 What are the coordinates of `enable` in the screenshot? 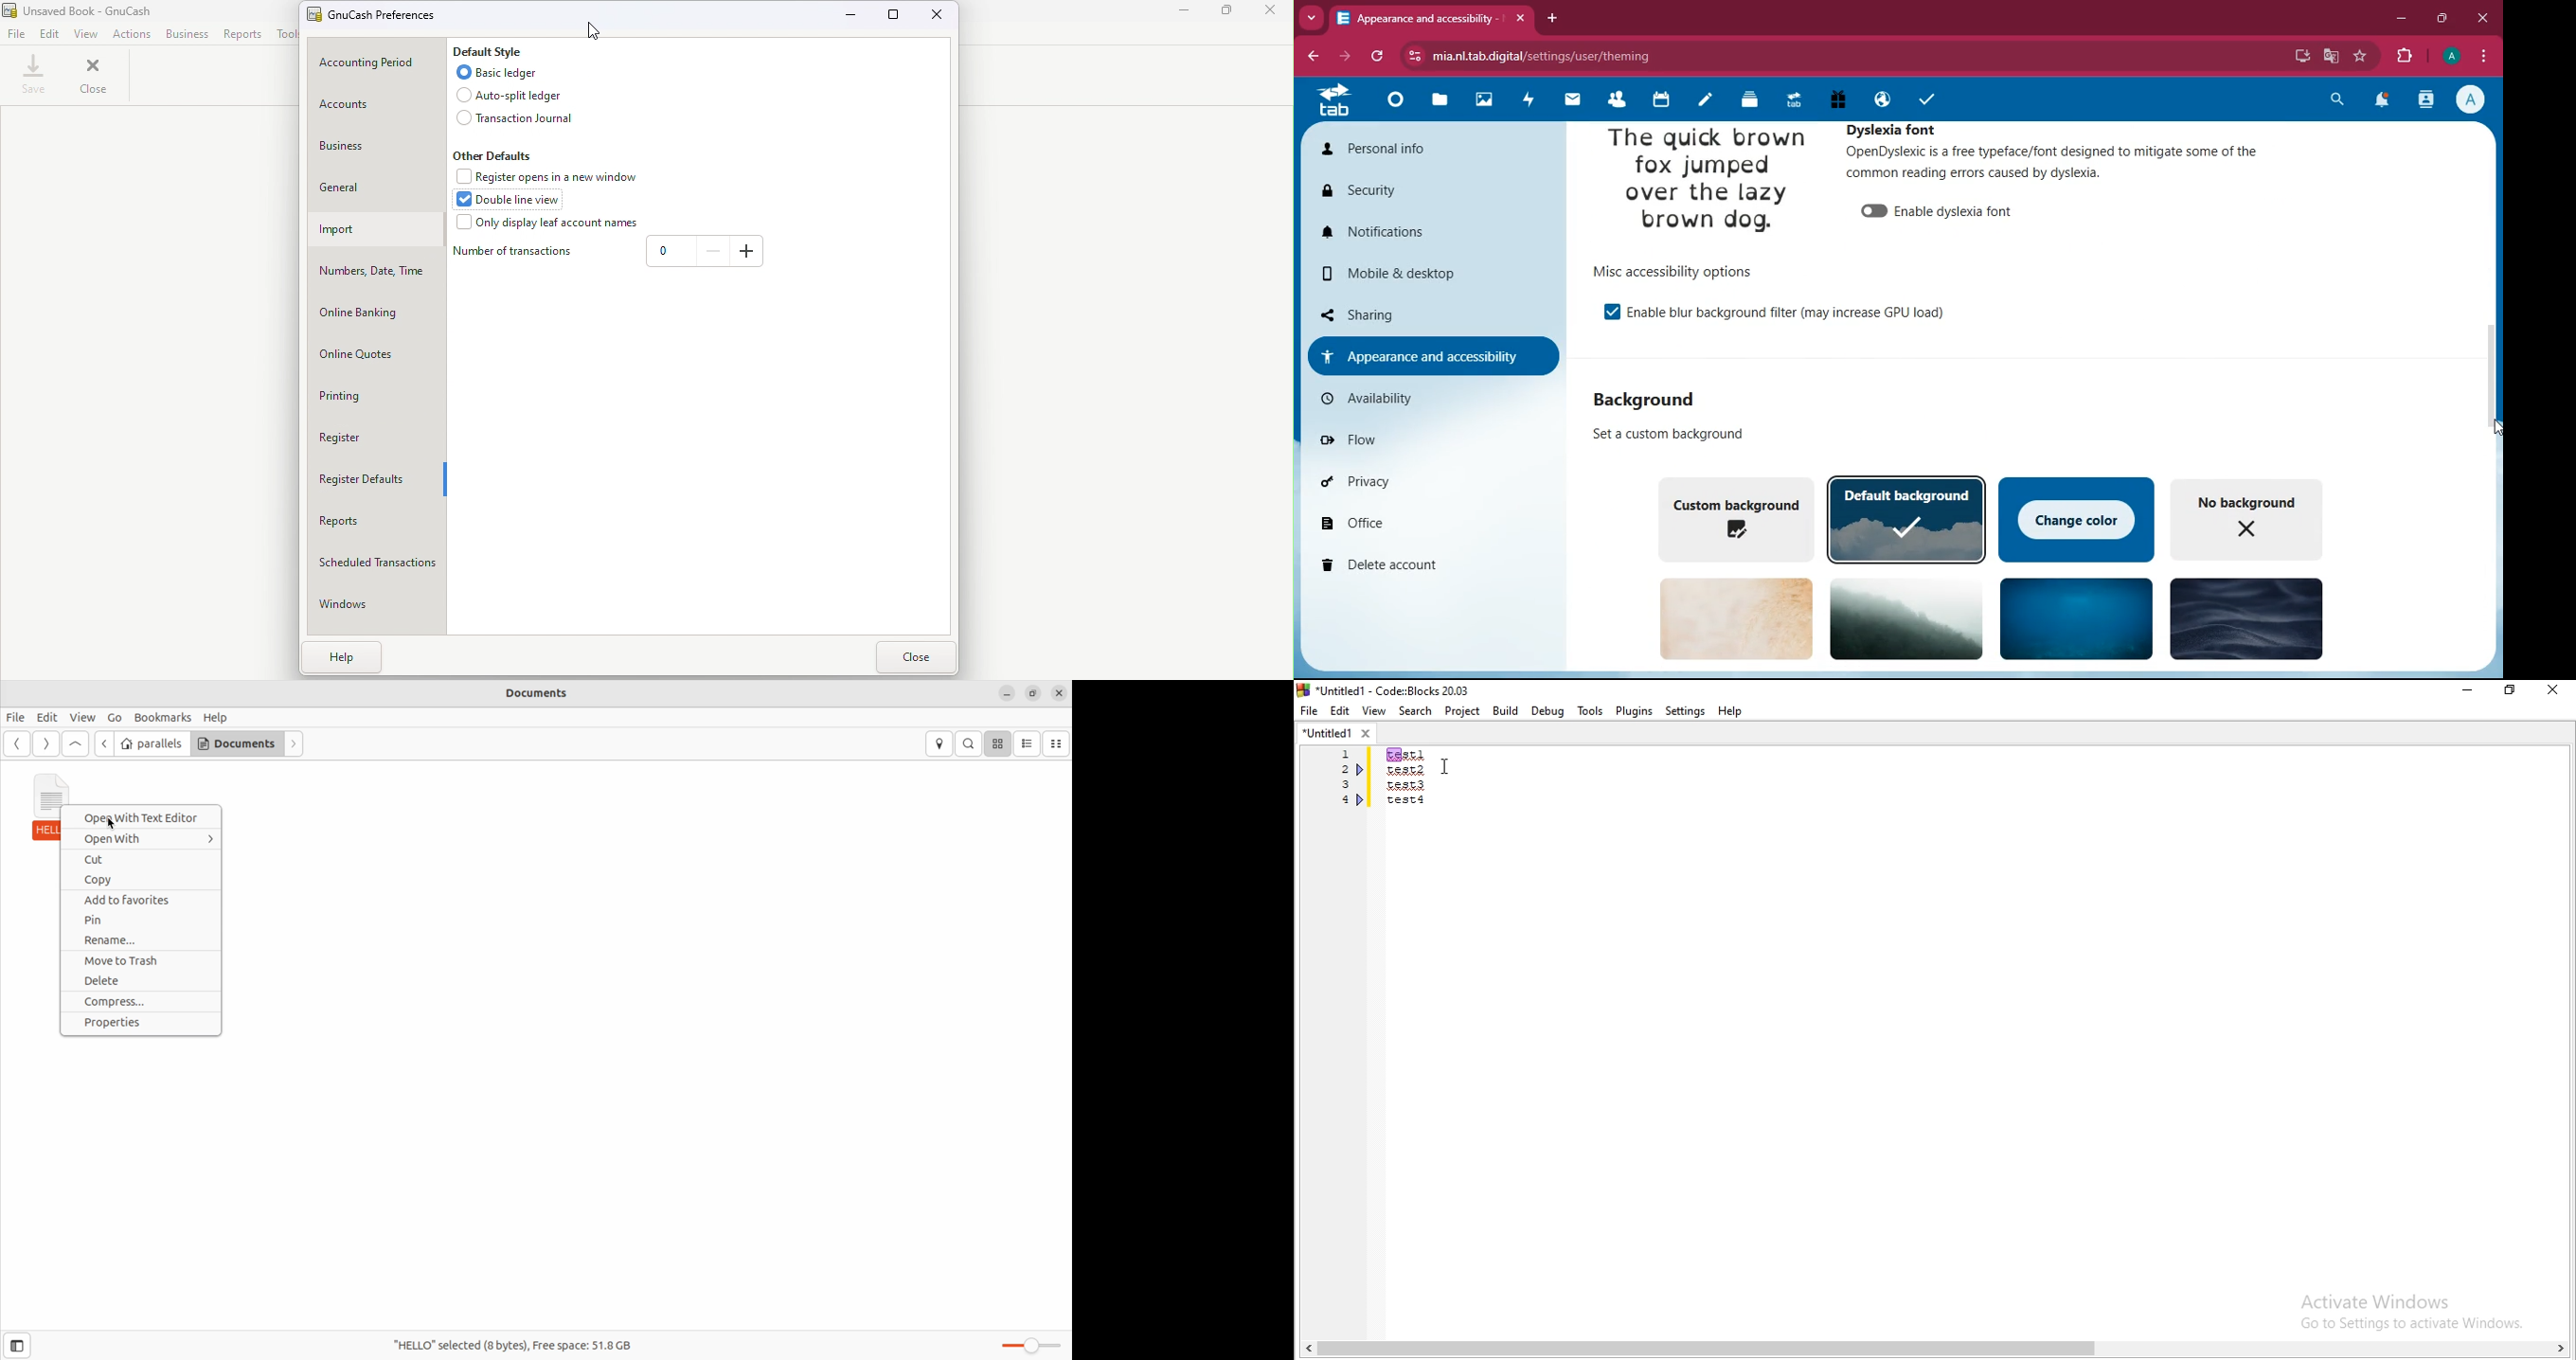 It's located at (1873, 212).